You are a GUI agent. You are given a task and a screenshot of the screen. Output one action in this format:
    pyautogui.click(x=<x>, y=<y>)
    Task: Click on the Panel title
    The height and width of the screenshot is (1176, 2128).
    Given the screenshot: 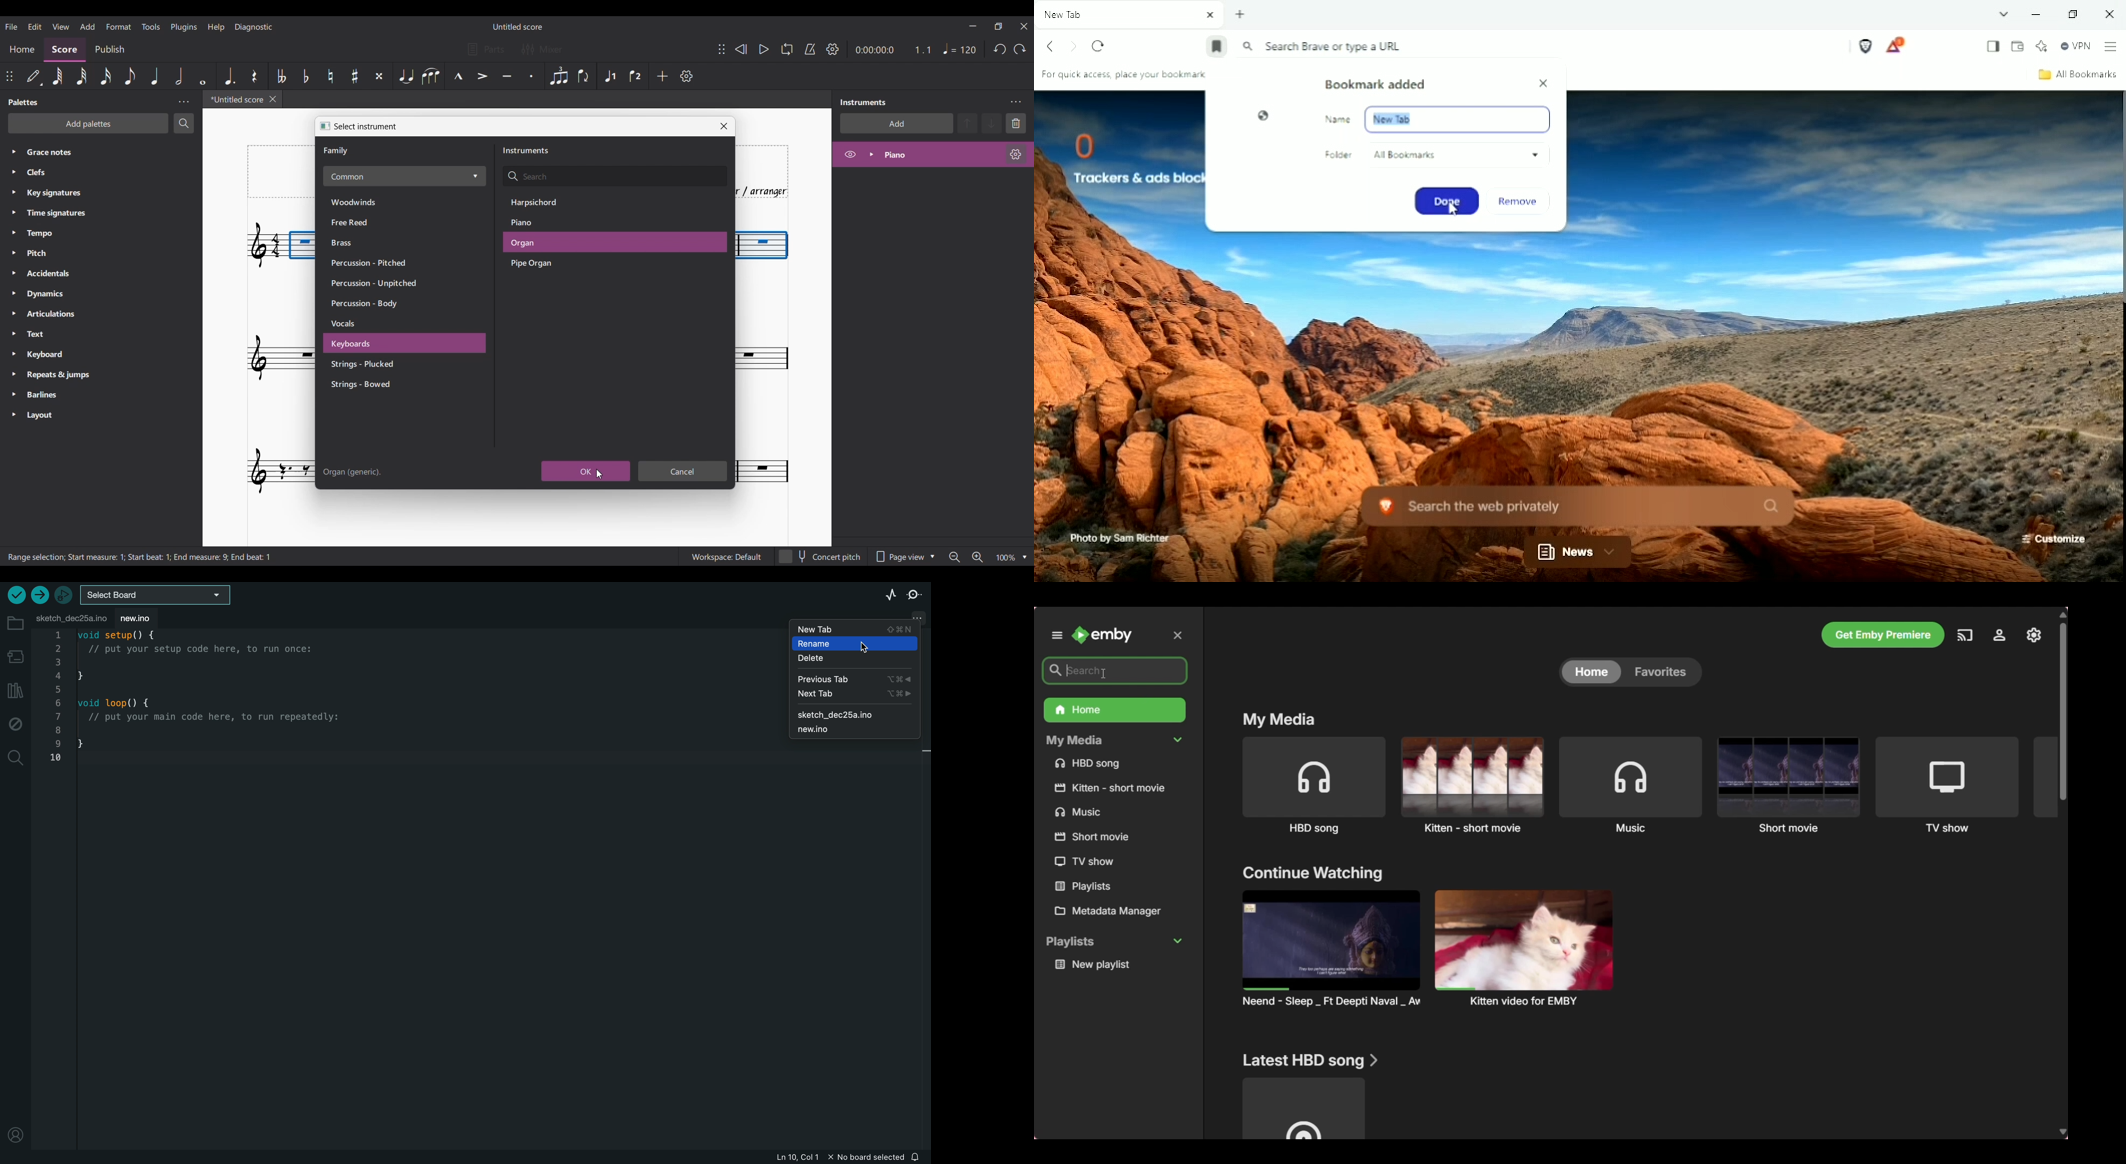 What is the action you would take?
    pyautogui.click(x=866, y=102)
    